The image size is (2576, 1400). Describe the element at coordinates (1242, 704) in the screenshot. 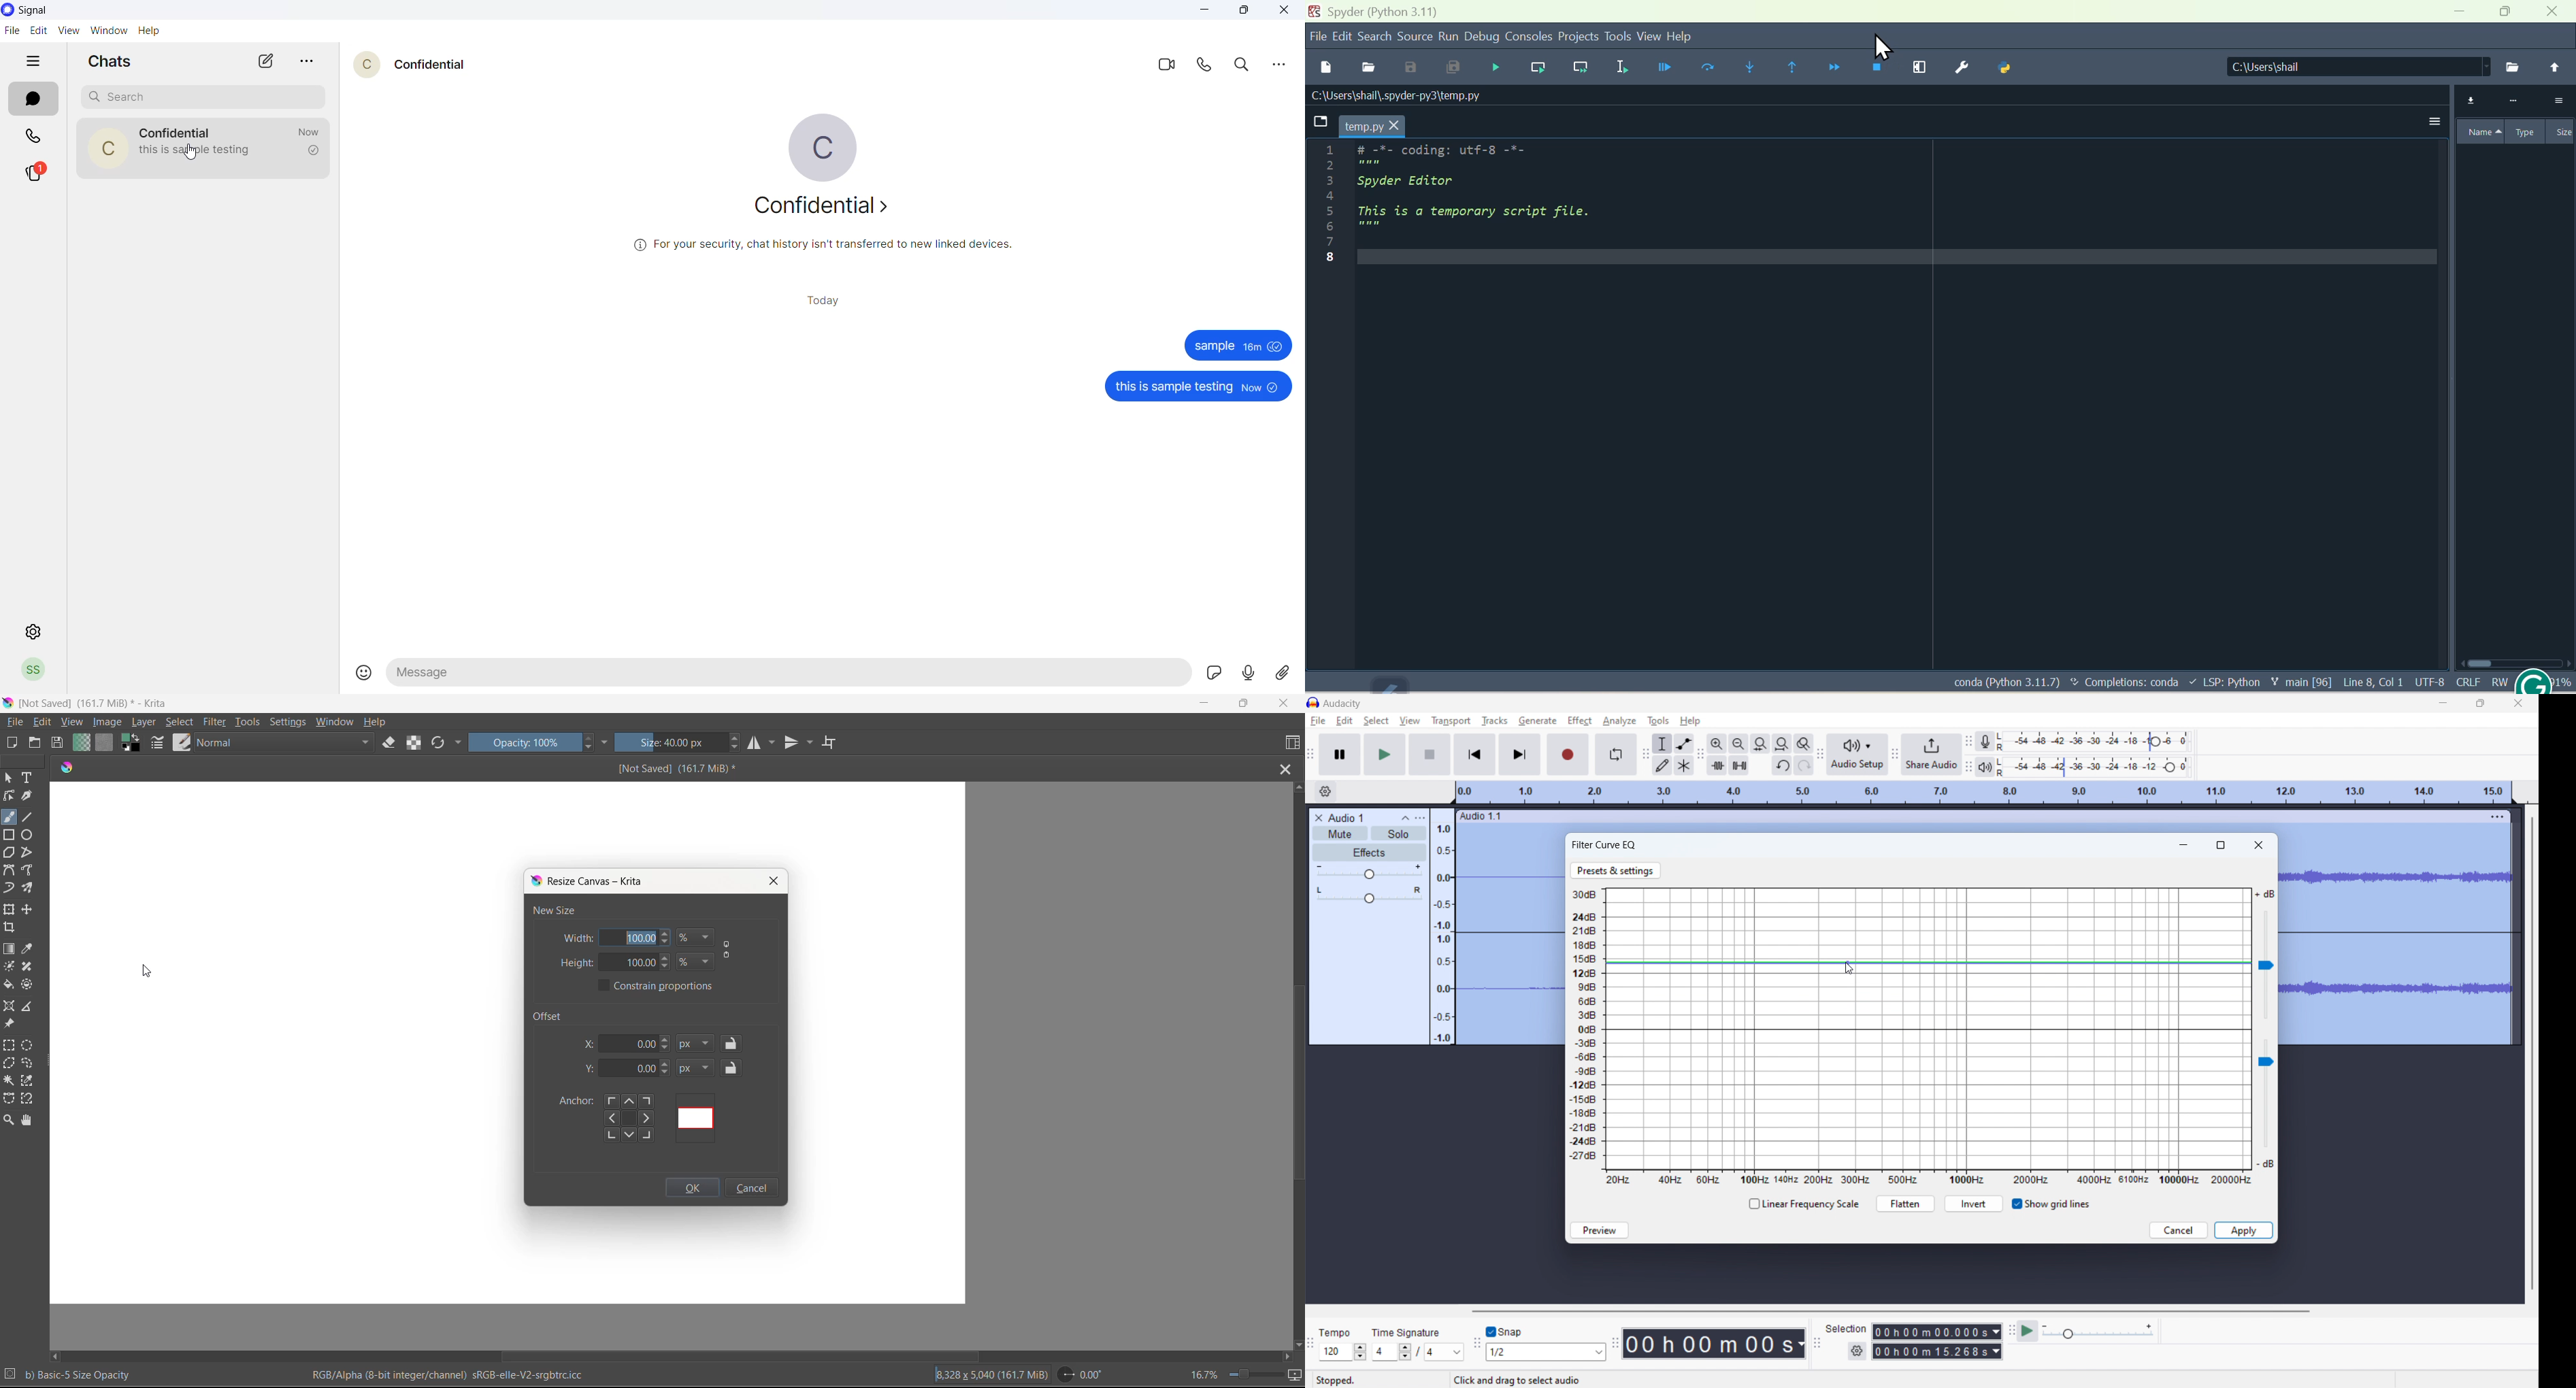

I see `maximize` at that location.